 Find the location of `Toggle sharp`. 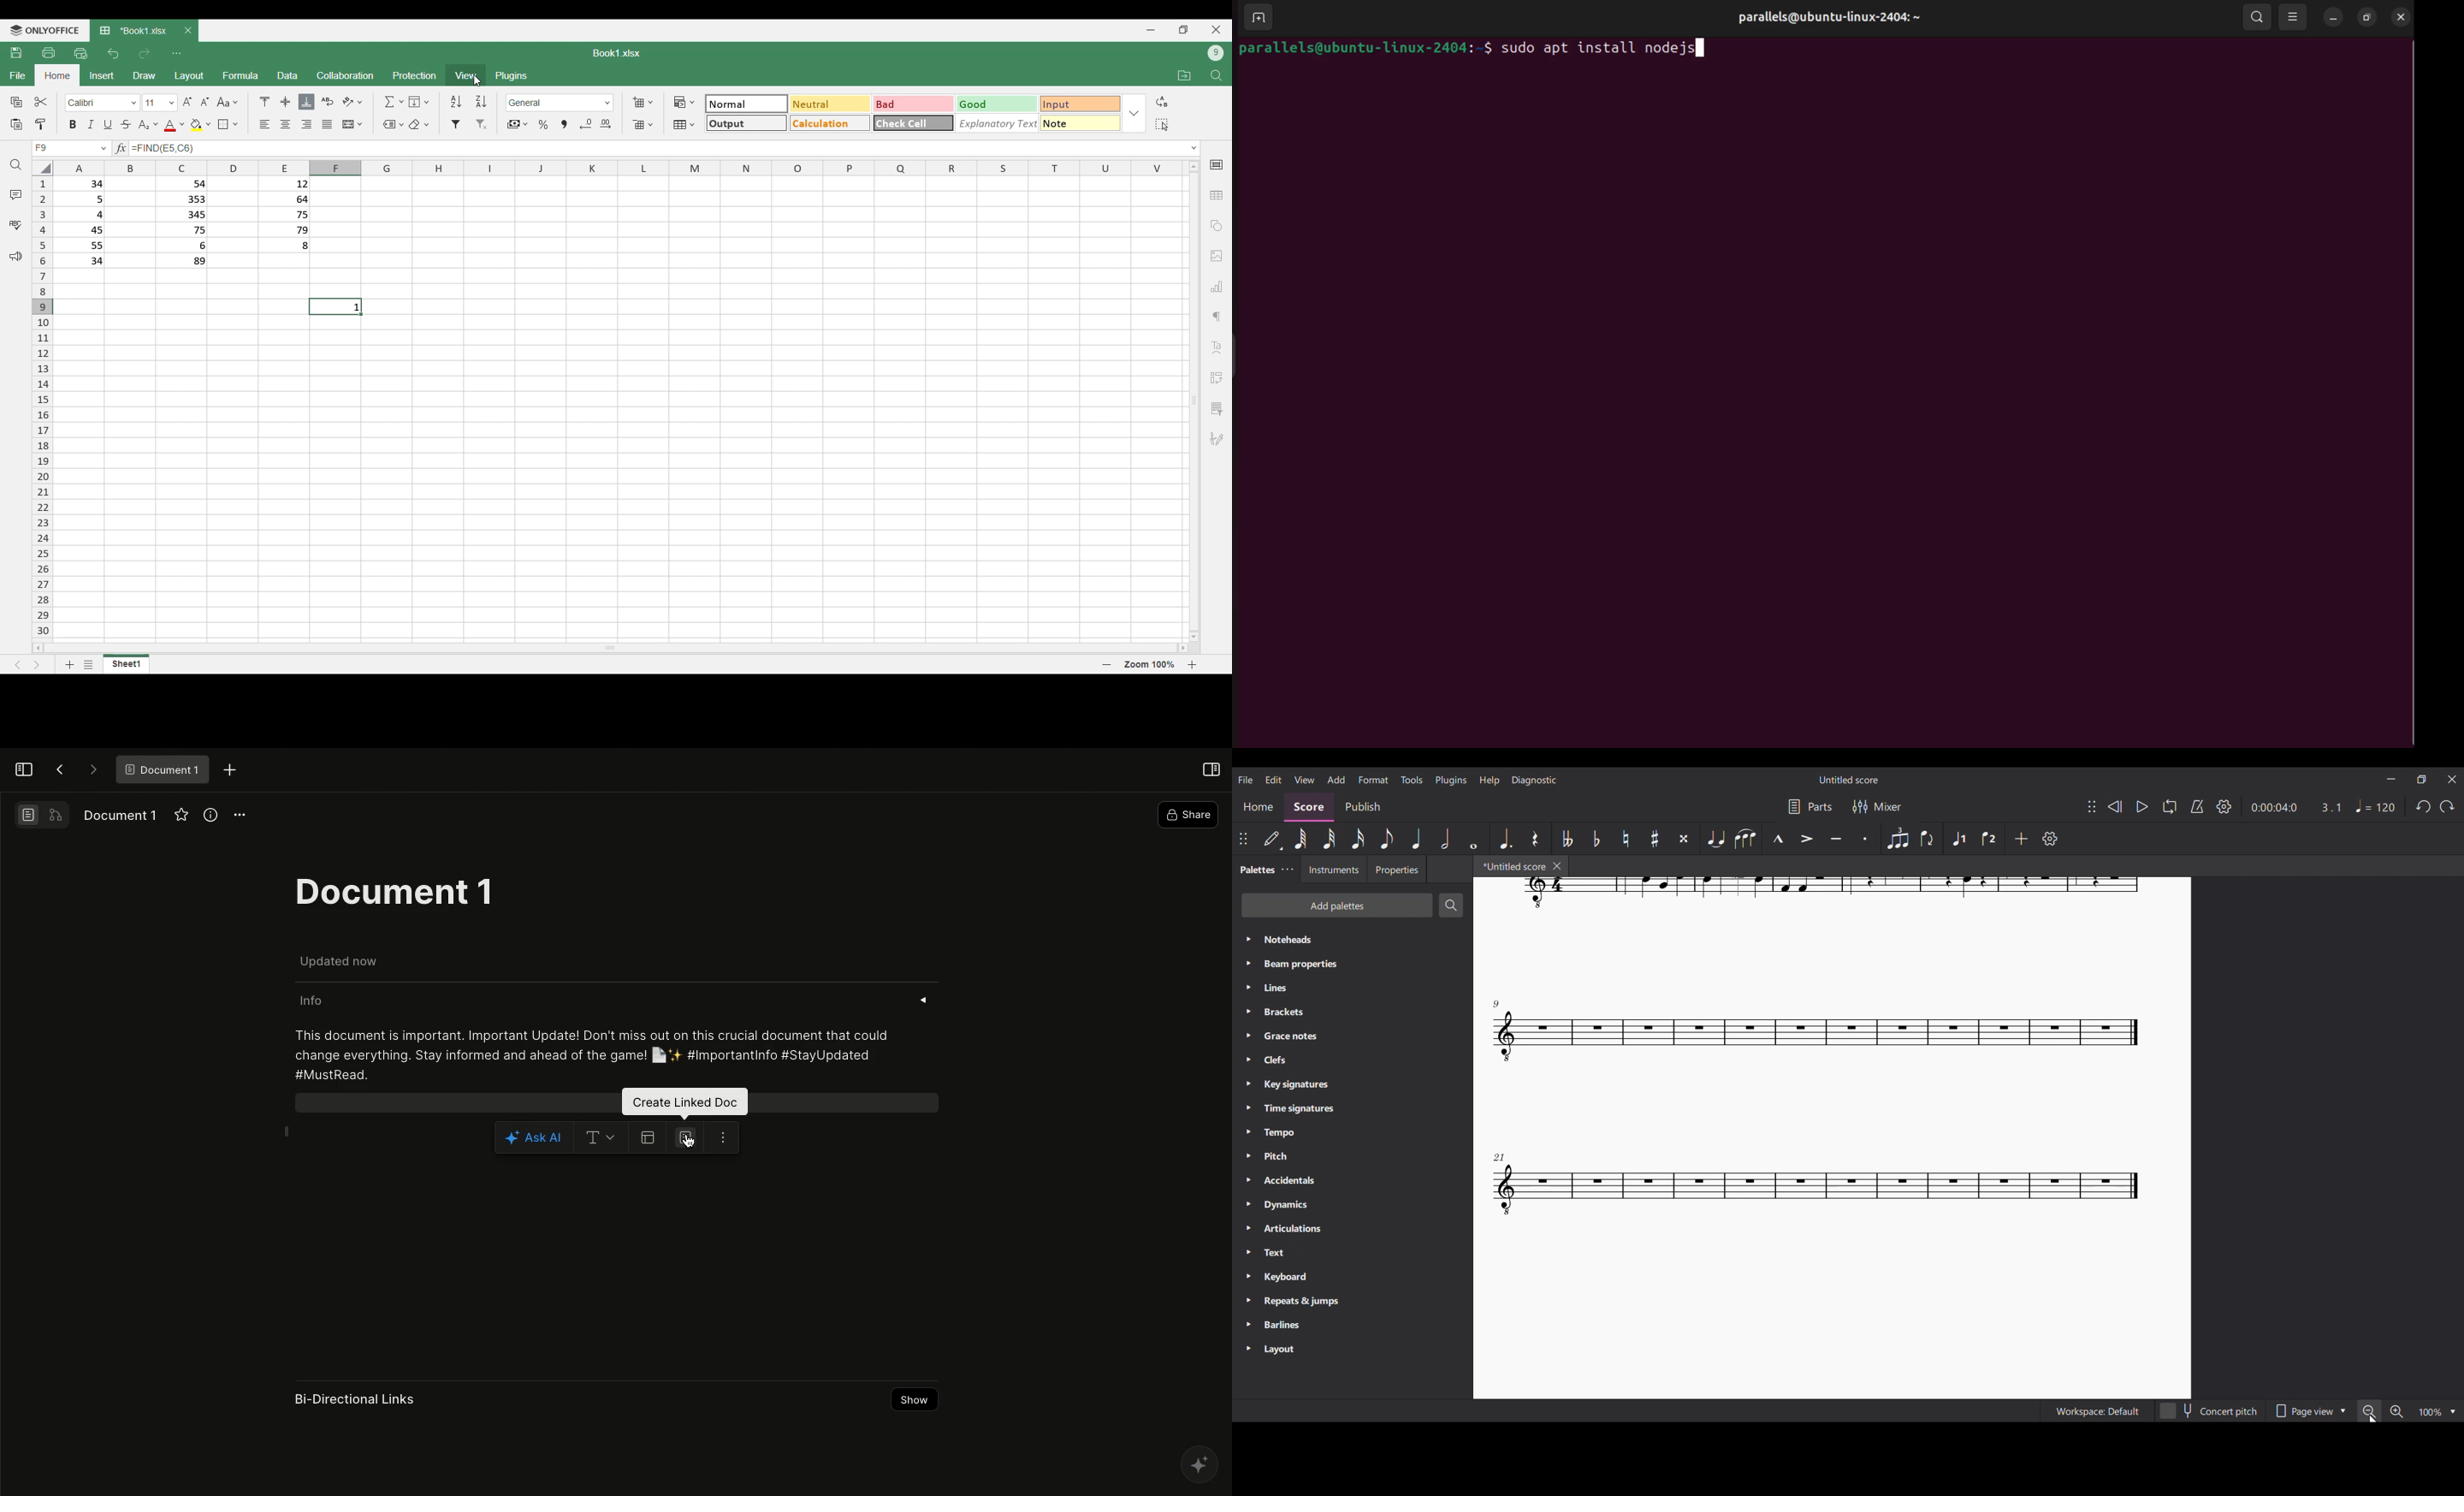

Toggle sharp is located at coordinates (1656, 839).